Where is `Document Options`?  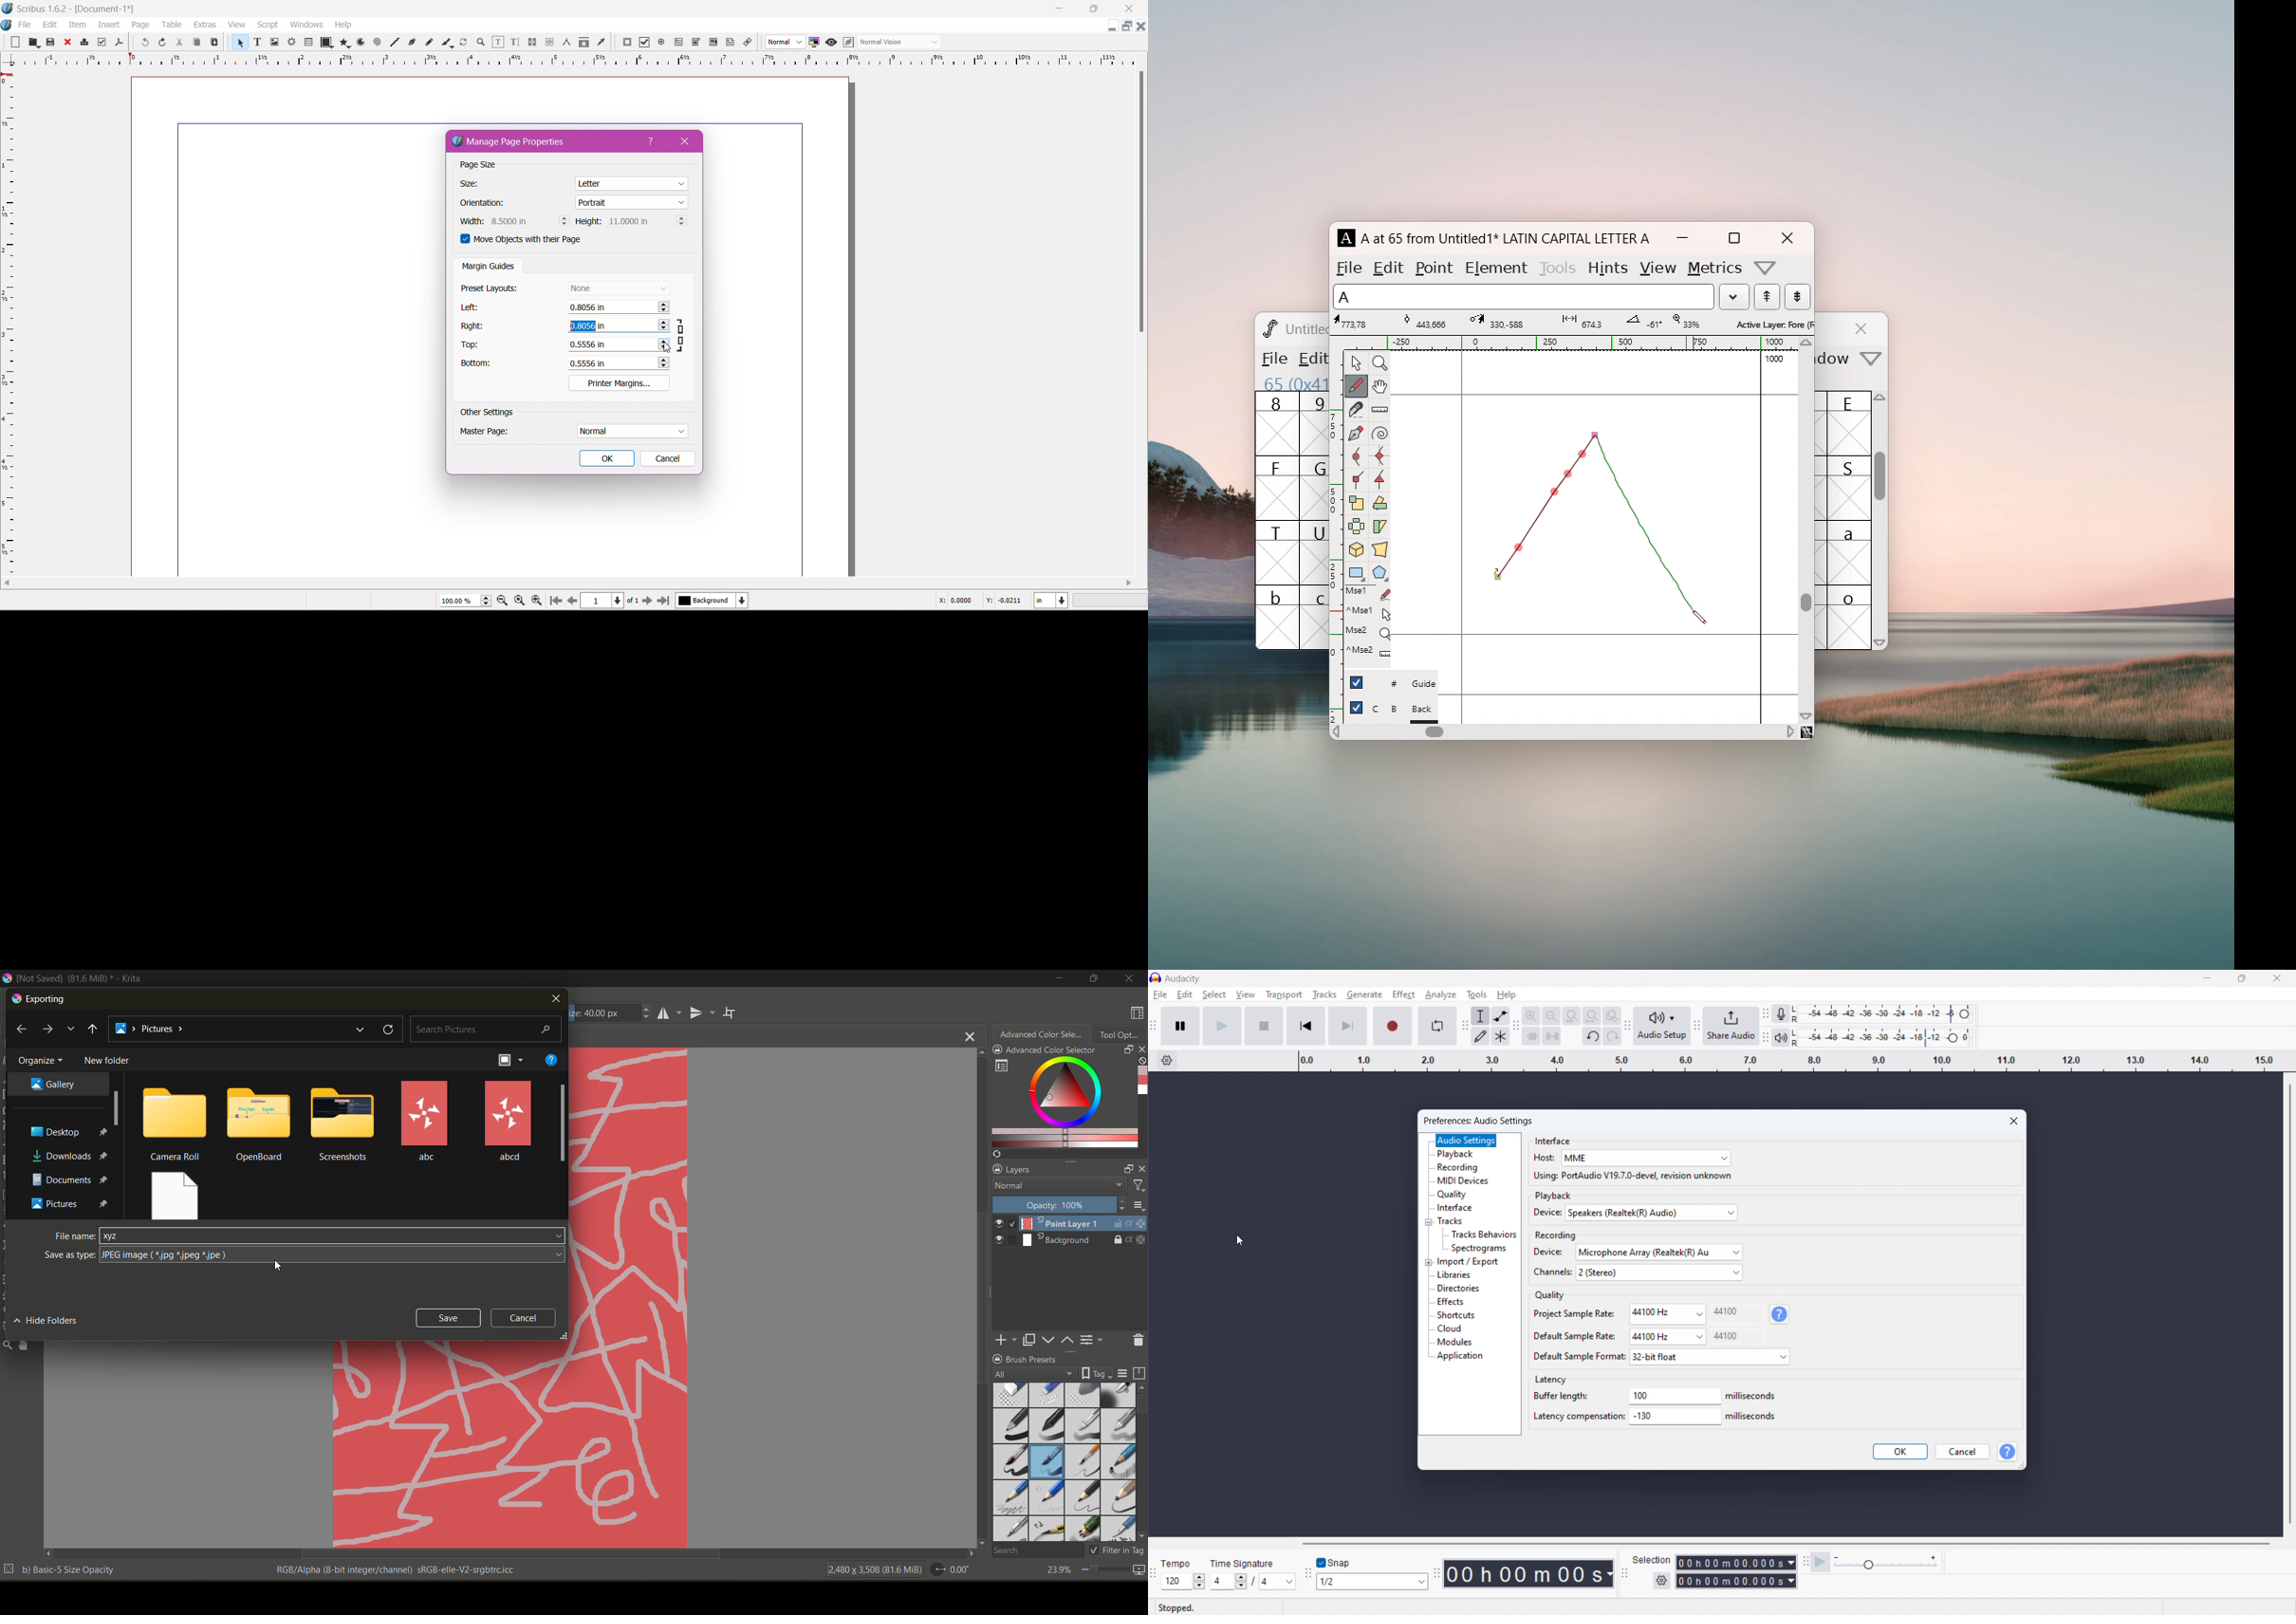 Document Options is located at coordinates (7, 23).